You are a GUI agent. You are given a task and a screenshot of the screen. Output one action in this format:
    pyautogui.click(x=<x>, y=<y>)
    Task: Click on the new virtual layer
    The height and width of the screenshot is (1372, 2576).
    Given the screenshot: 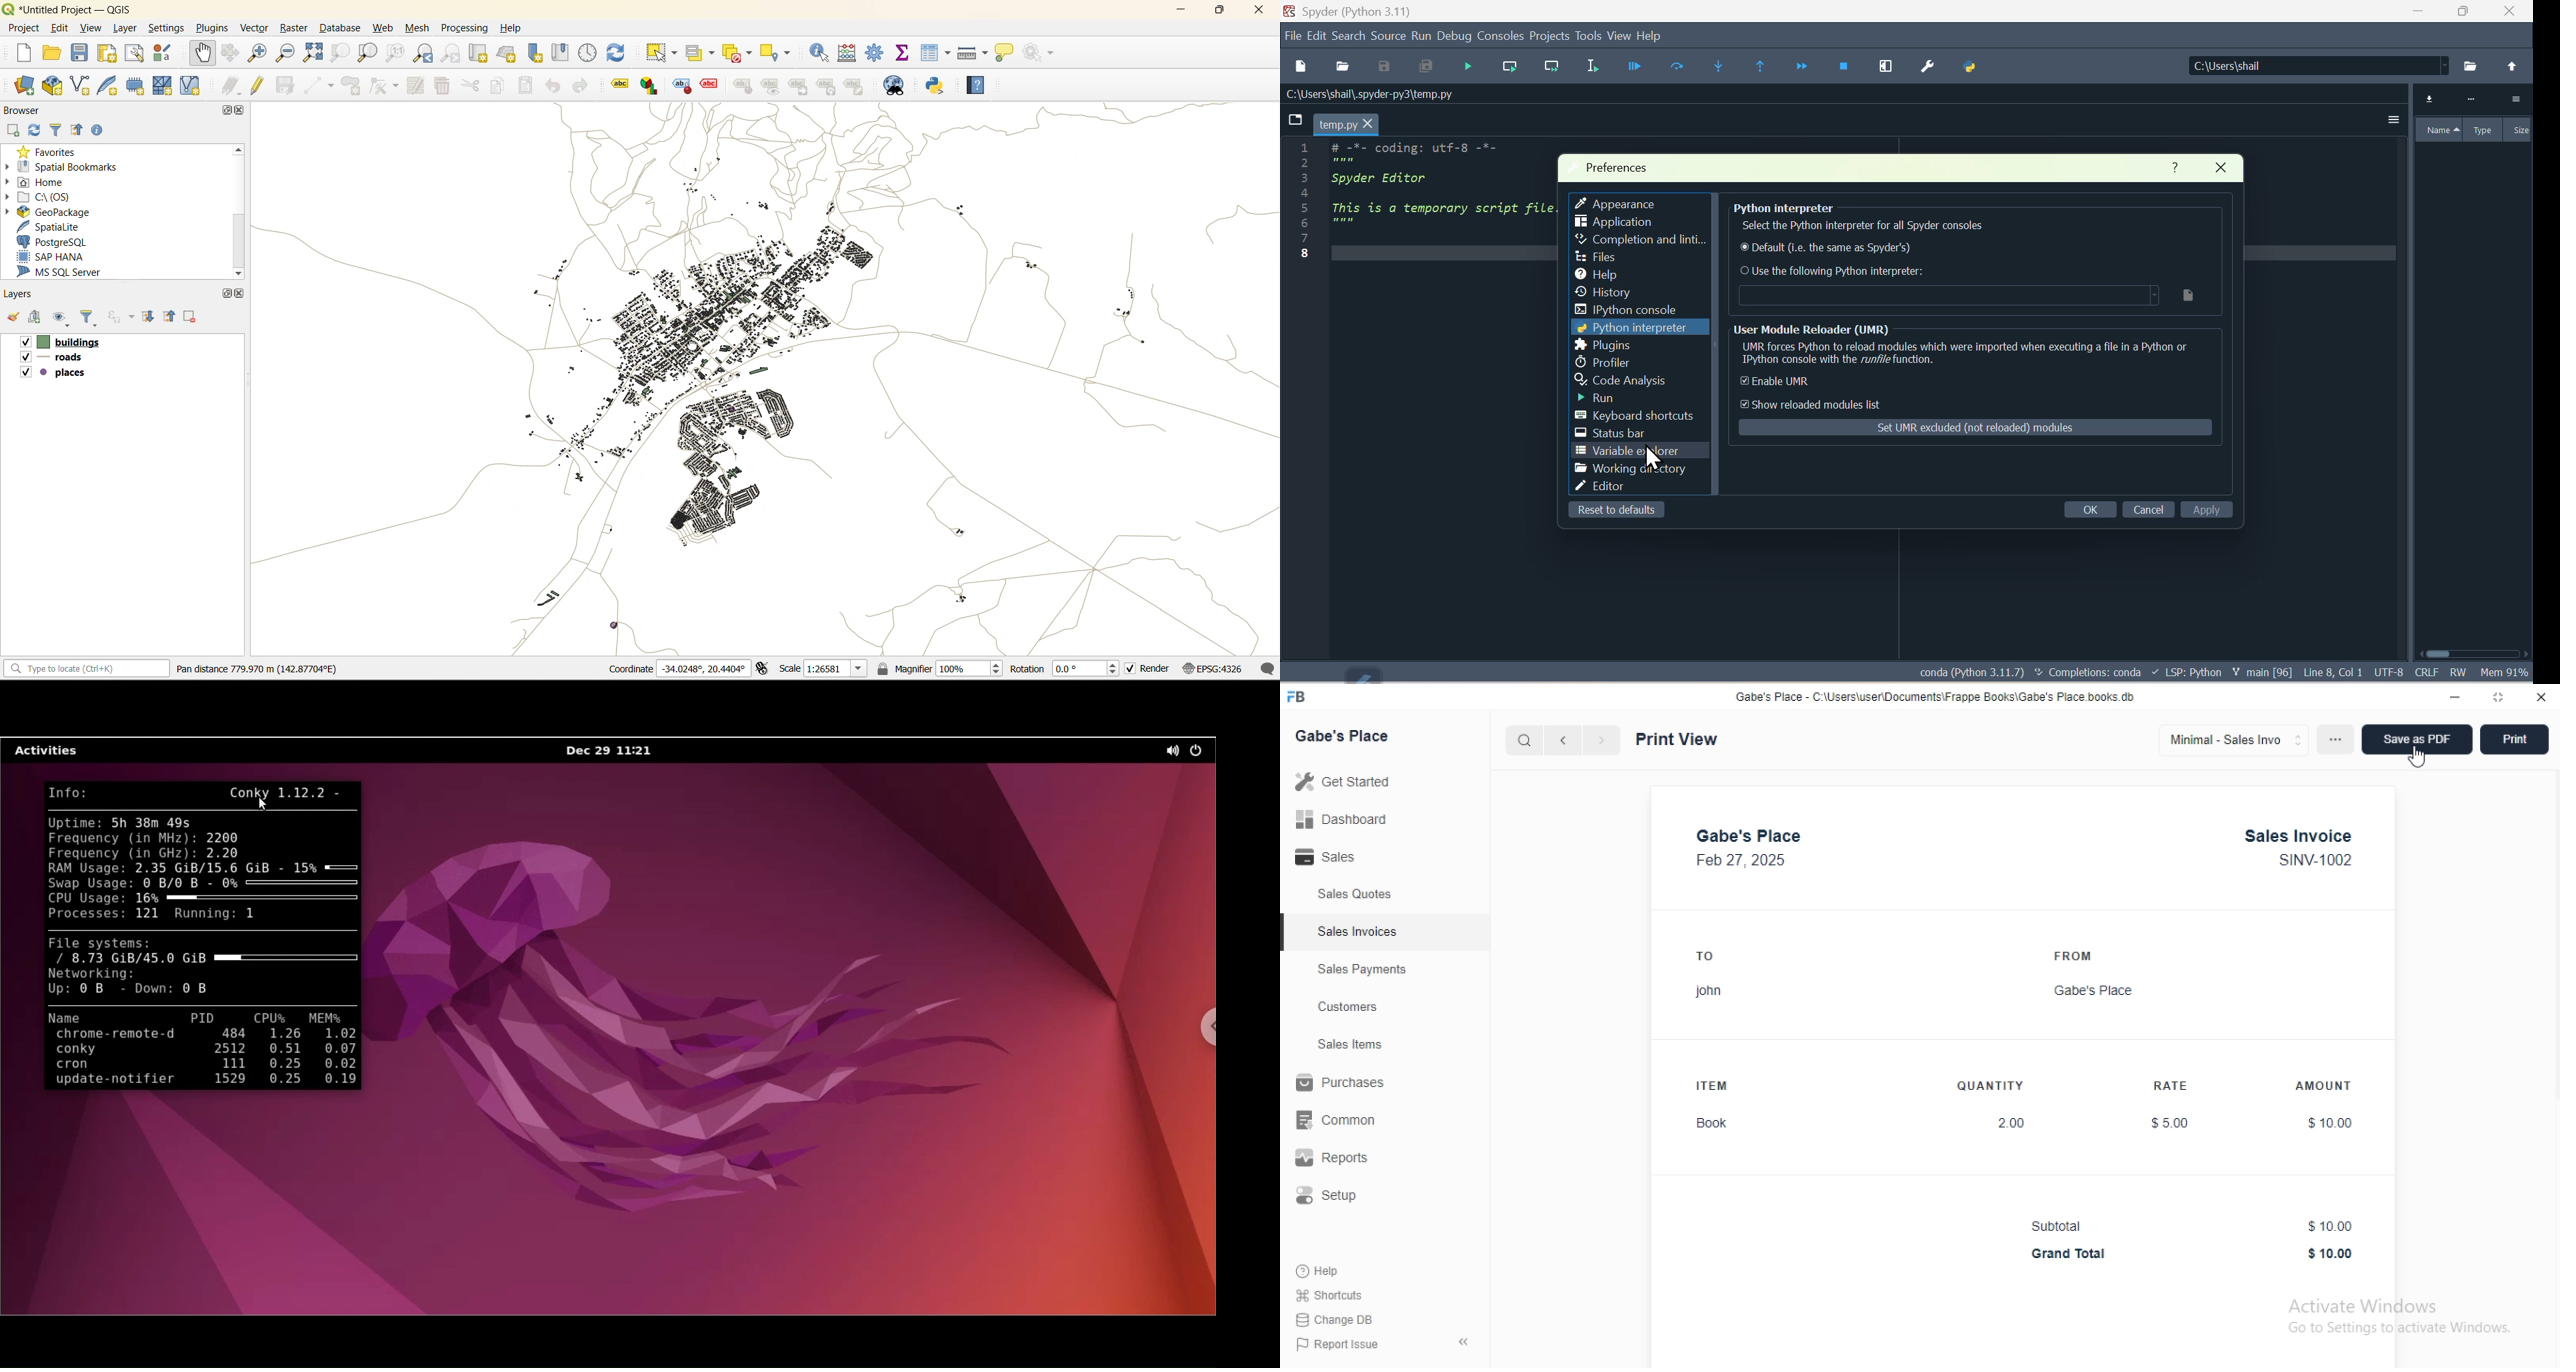 What is the action you would take?
    pyautogui.click(x=193, y=84)
    